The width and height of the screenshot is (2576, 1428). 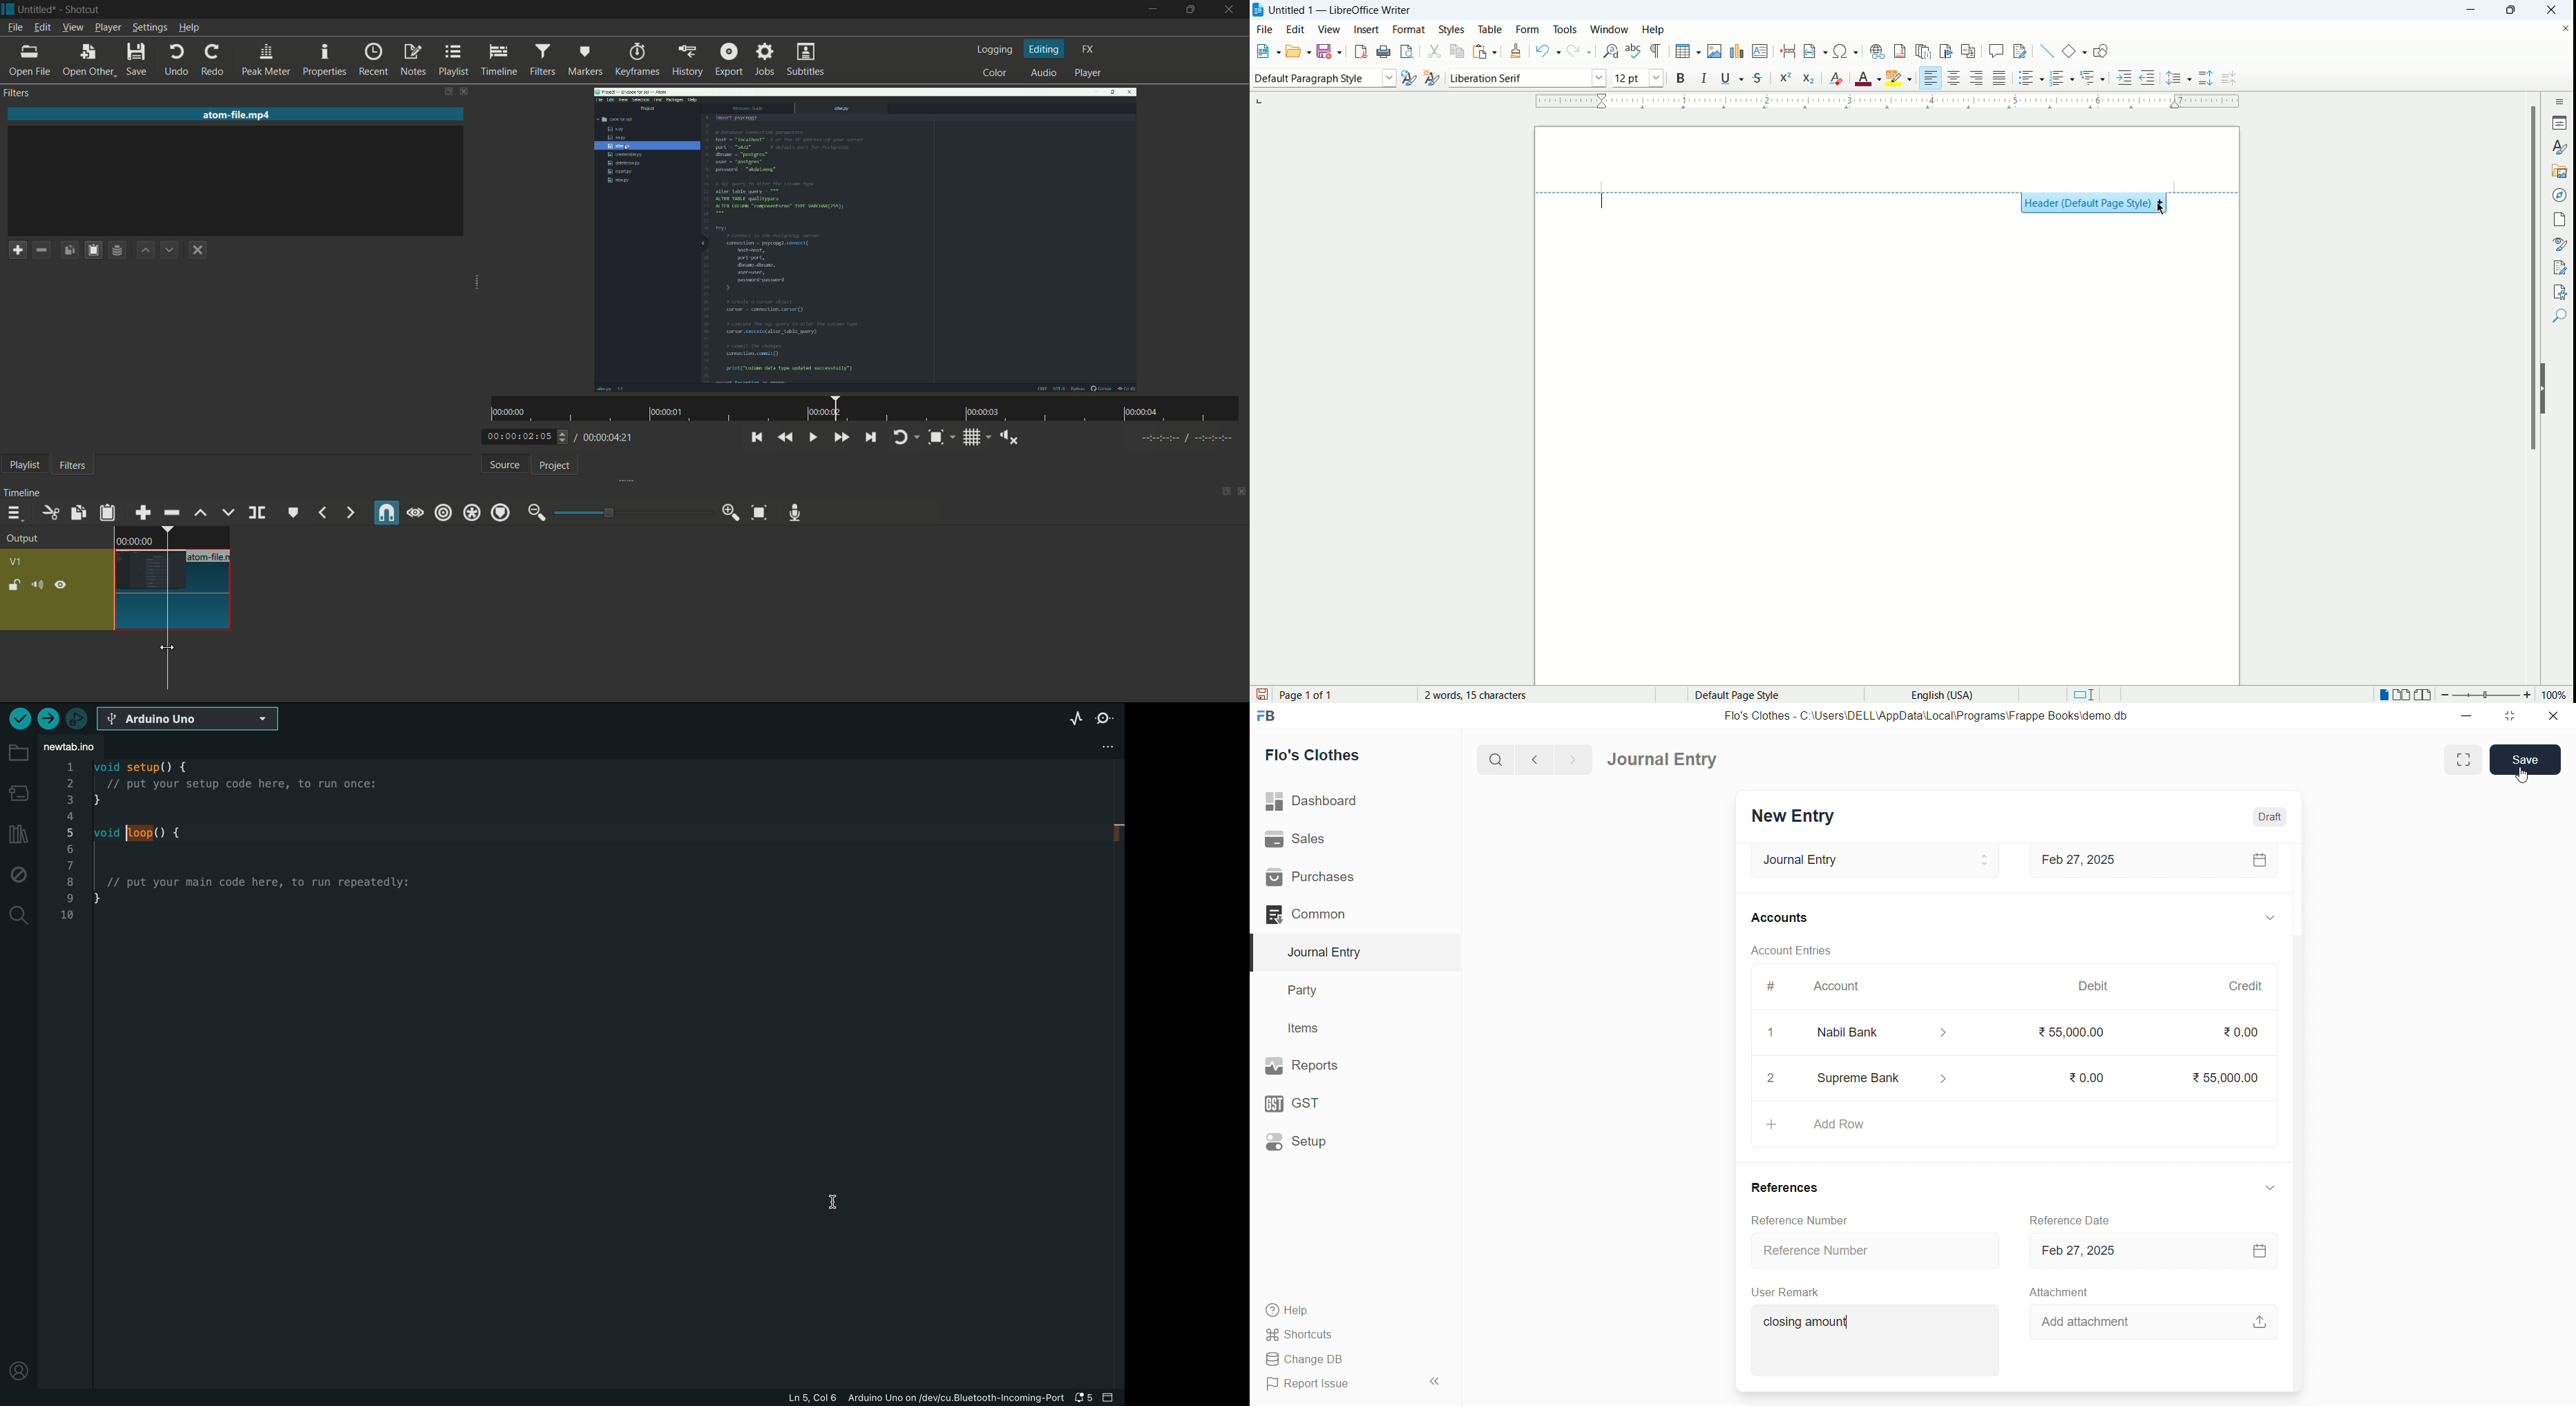 What do you see at coordinates (2269, 920) in the screenshot?
I see `EXPAND/COLLAPSE` at bounding box center [2269, 920].